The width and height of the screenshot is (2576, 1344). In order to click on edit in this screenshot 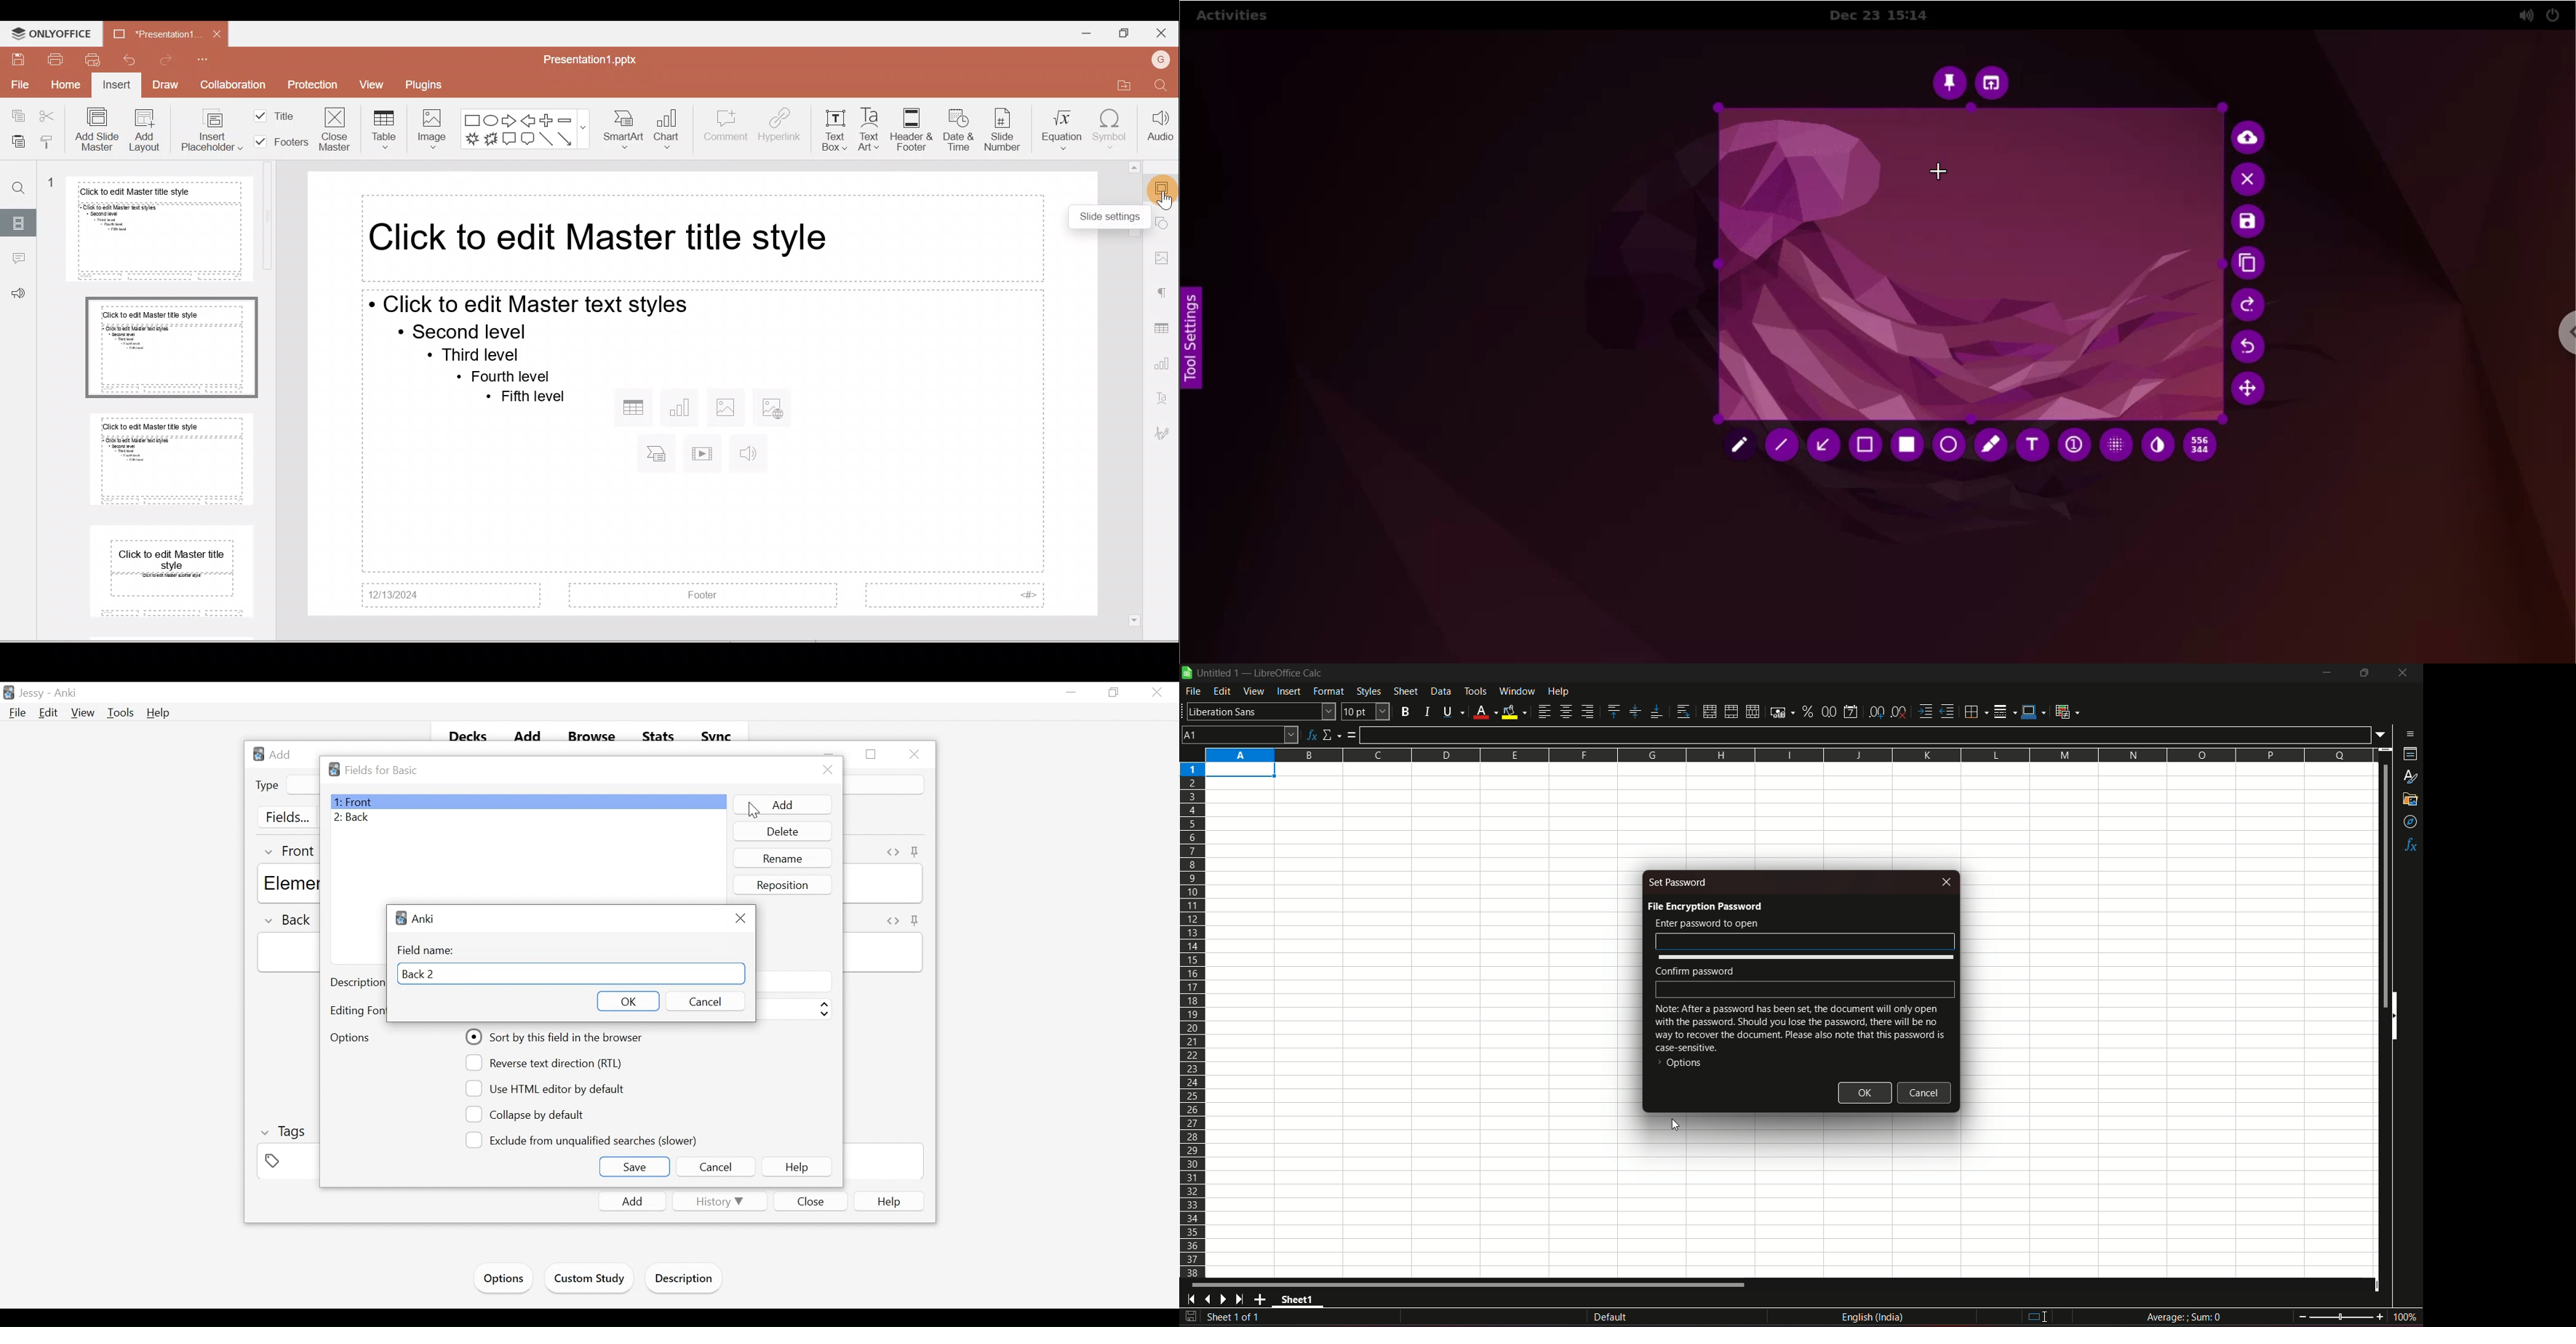, I will do `click(1222, 692)`.